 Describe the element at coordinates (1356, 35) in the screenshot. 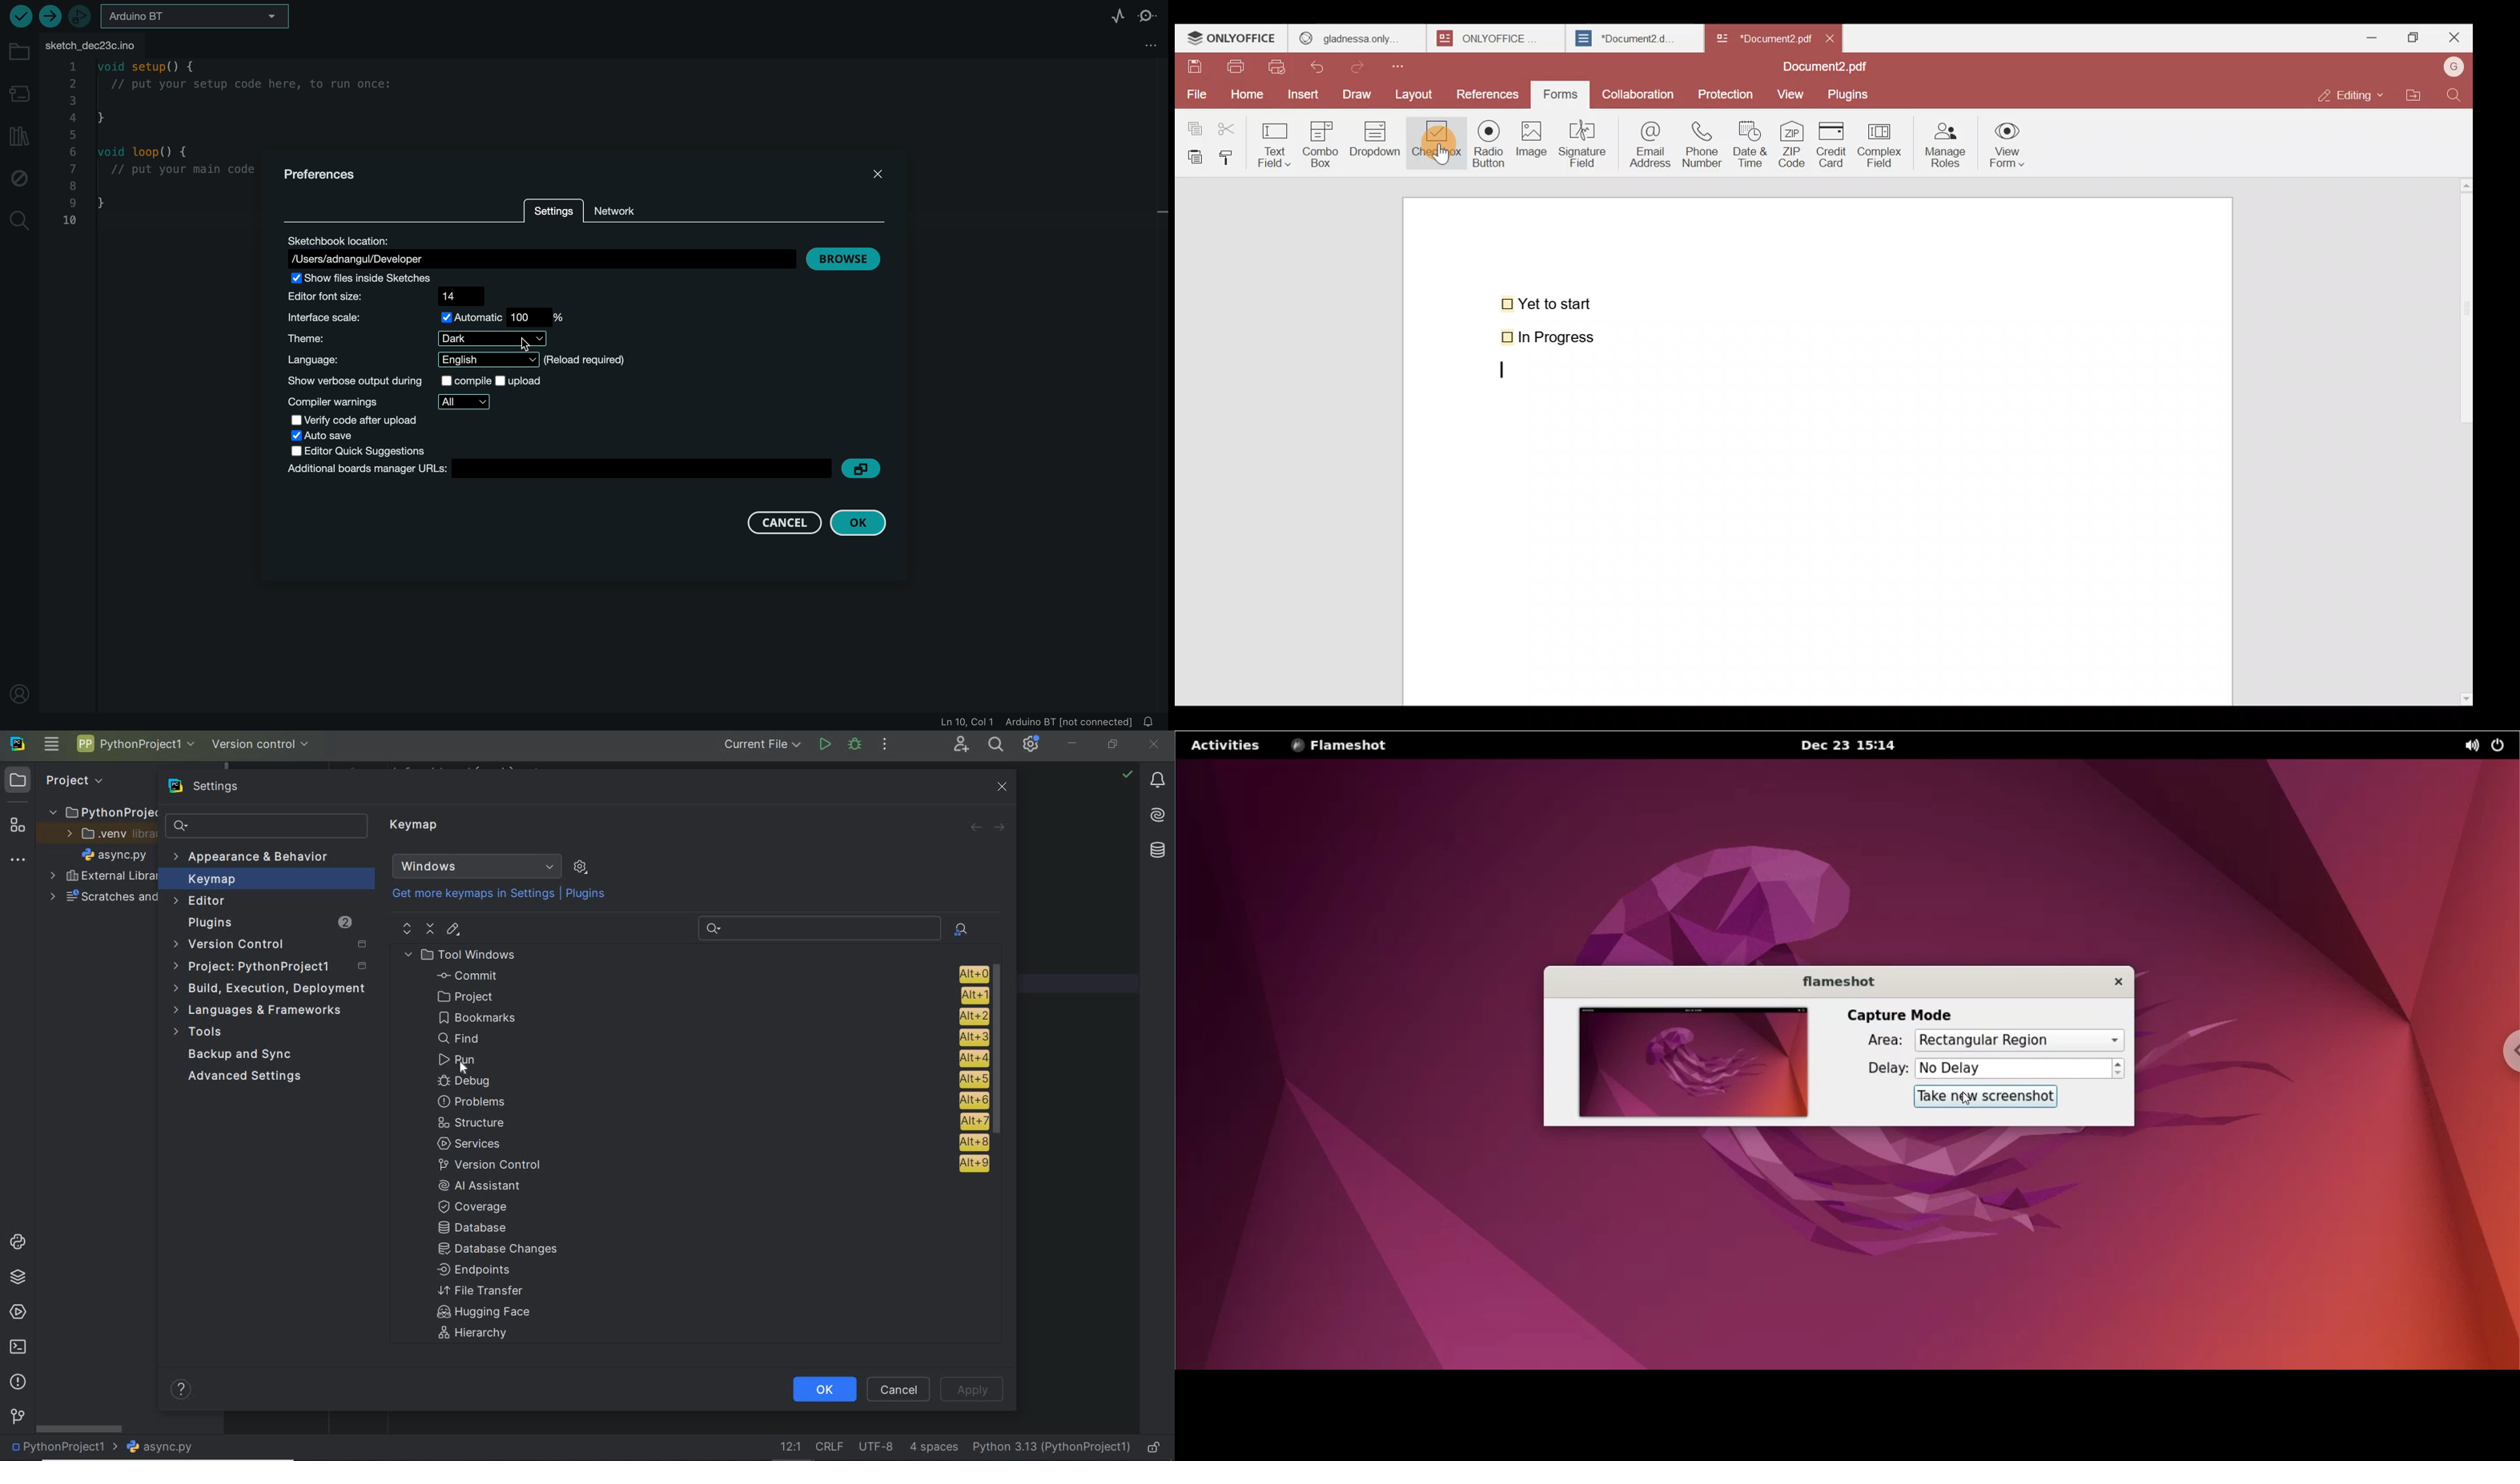

I see `gladness only` at that location.